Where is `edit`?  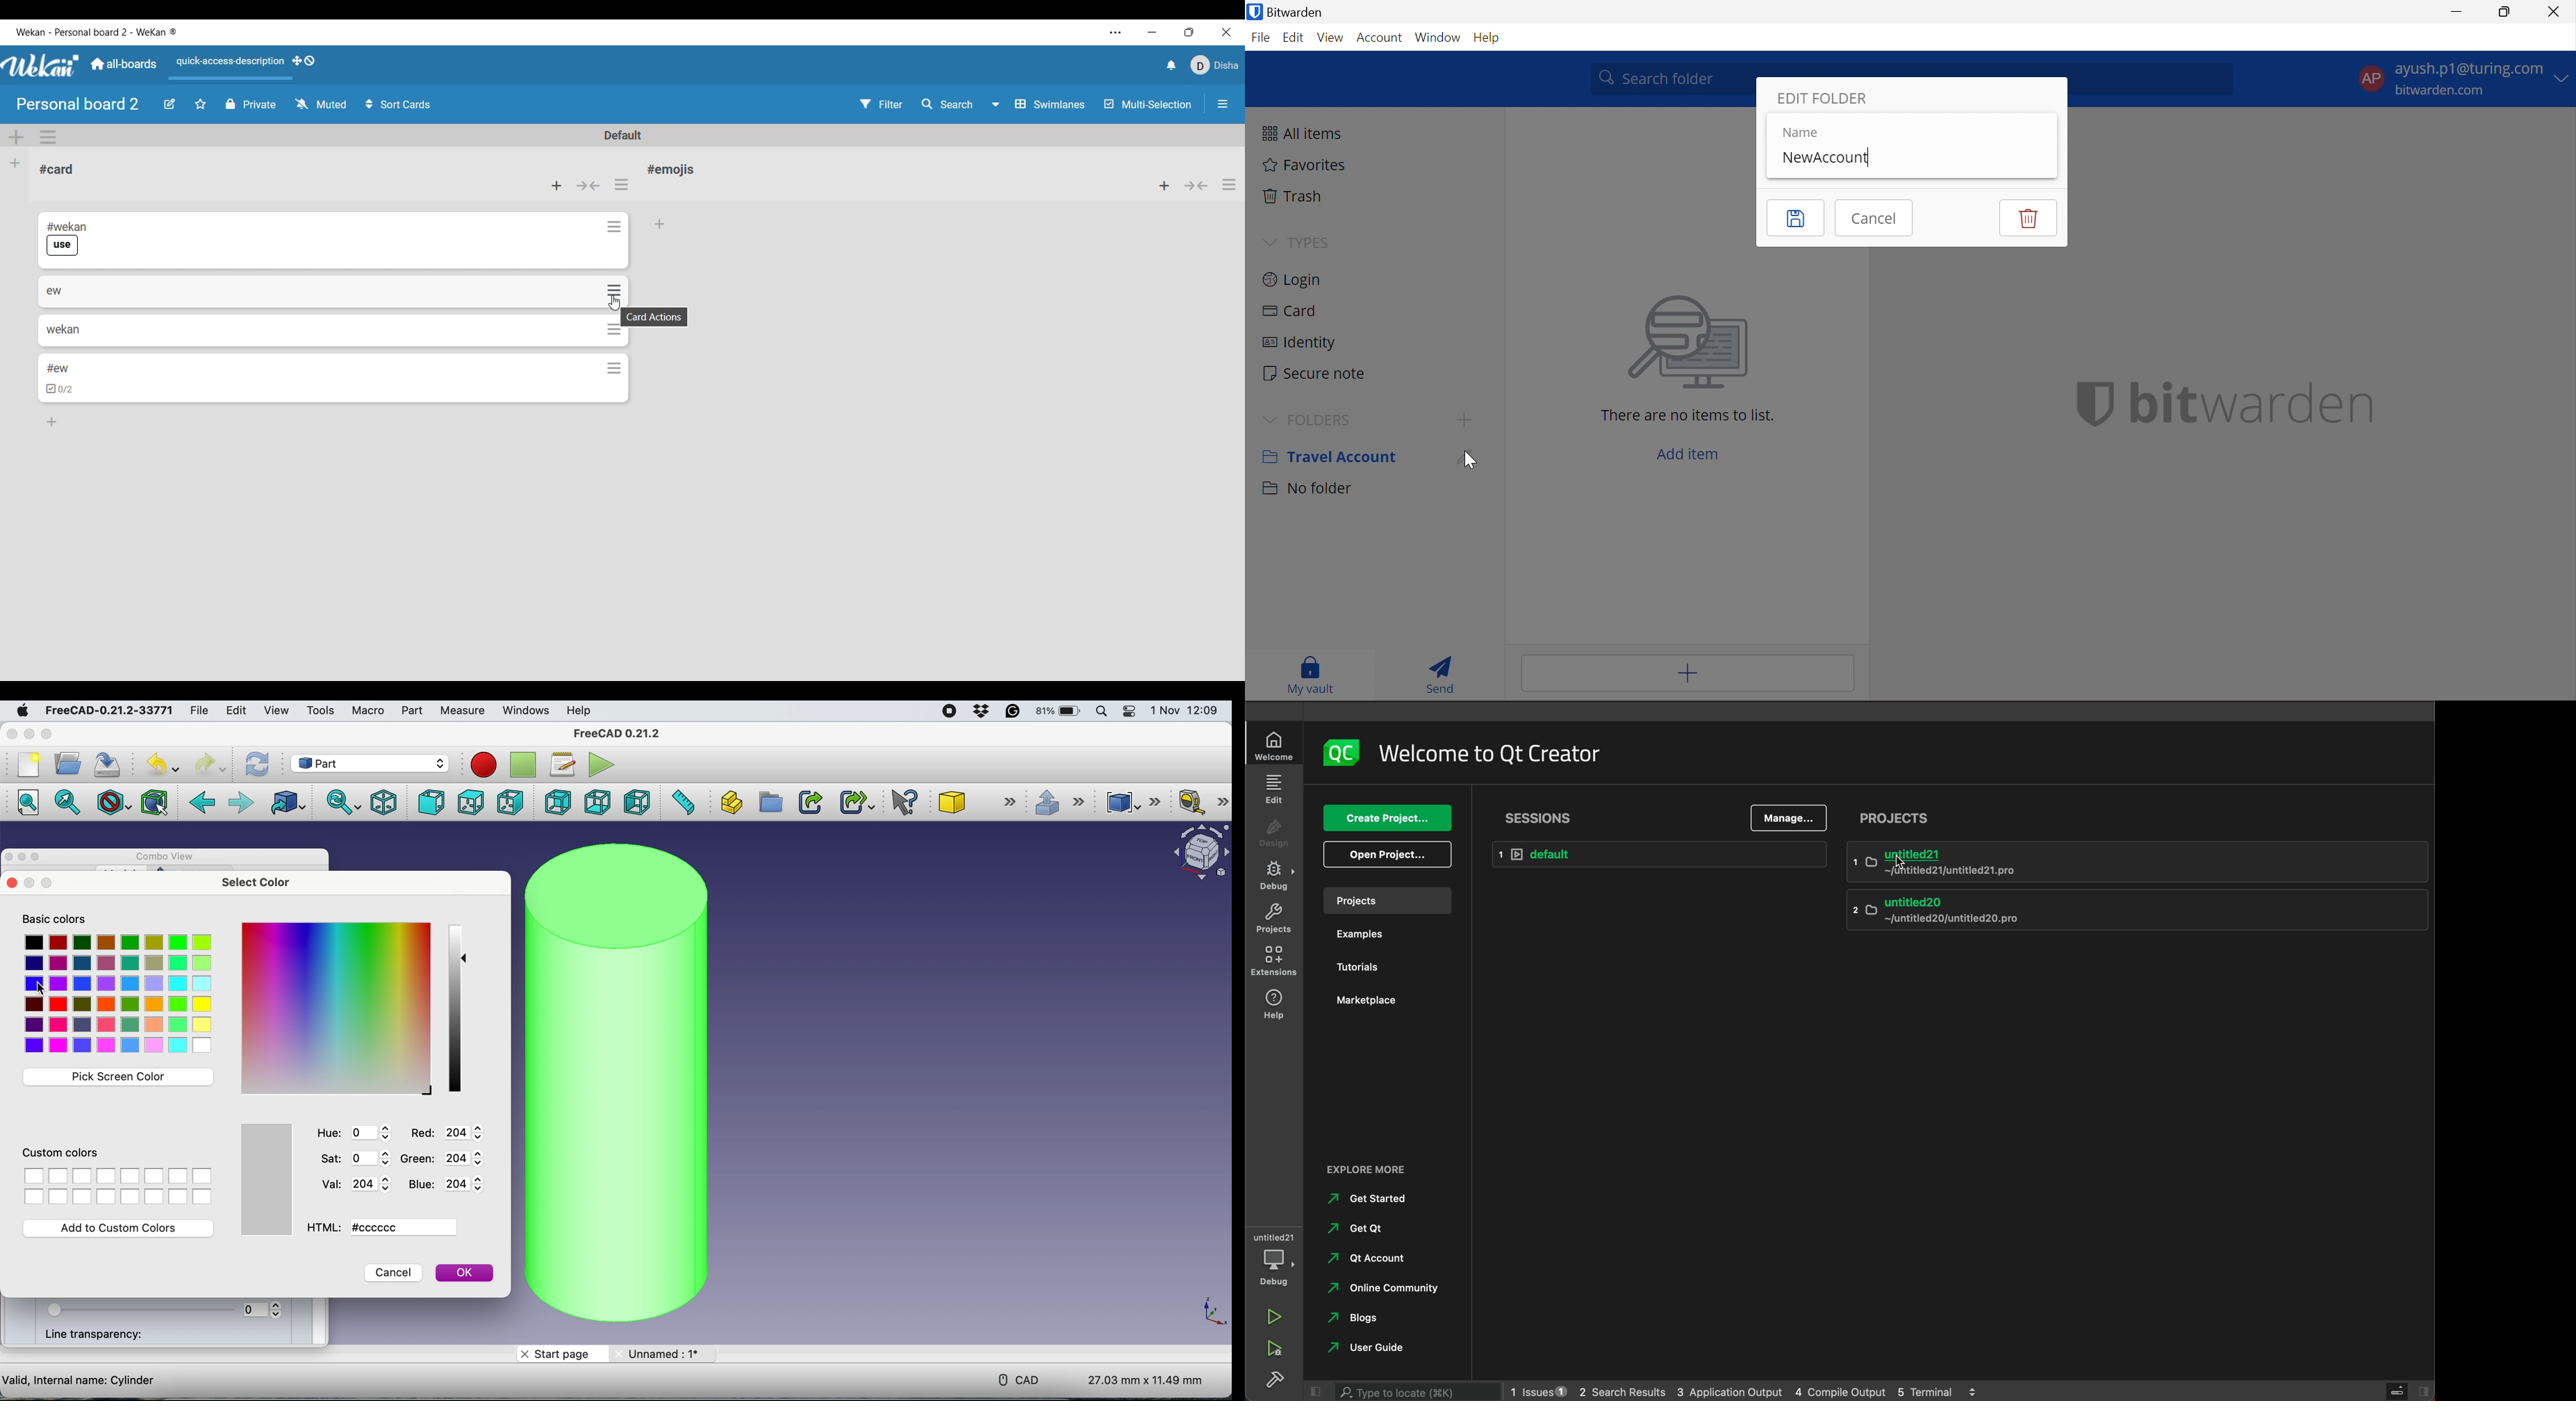 edit is located at coordinates (1274, 789).